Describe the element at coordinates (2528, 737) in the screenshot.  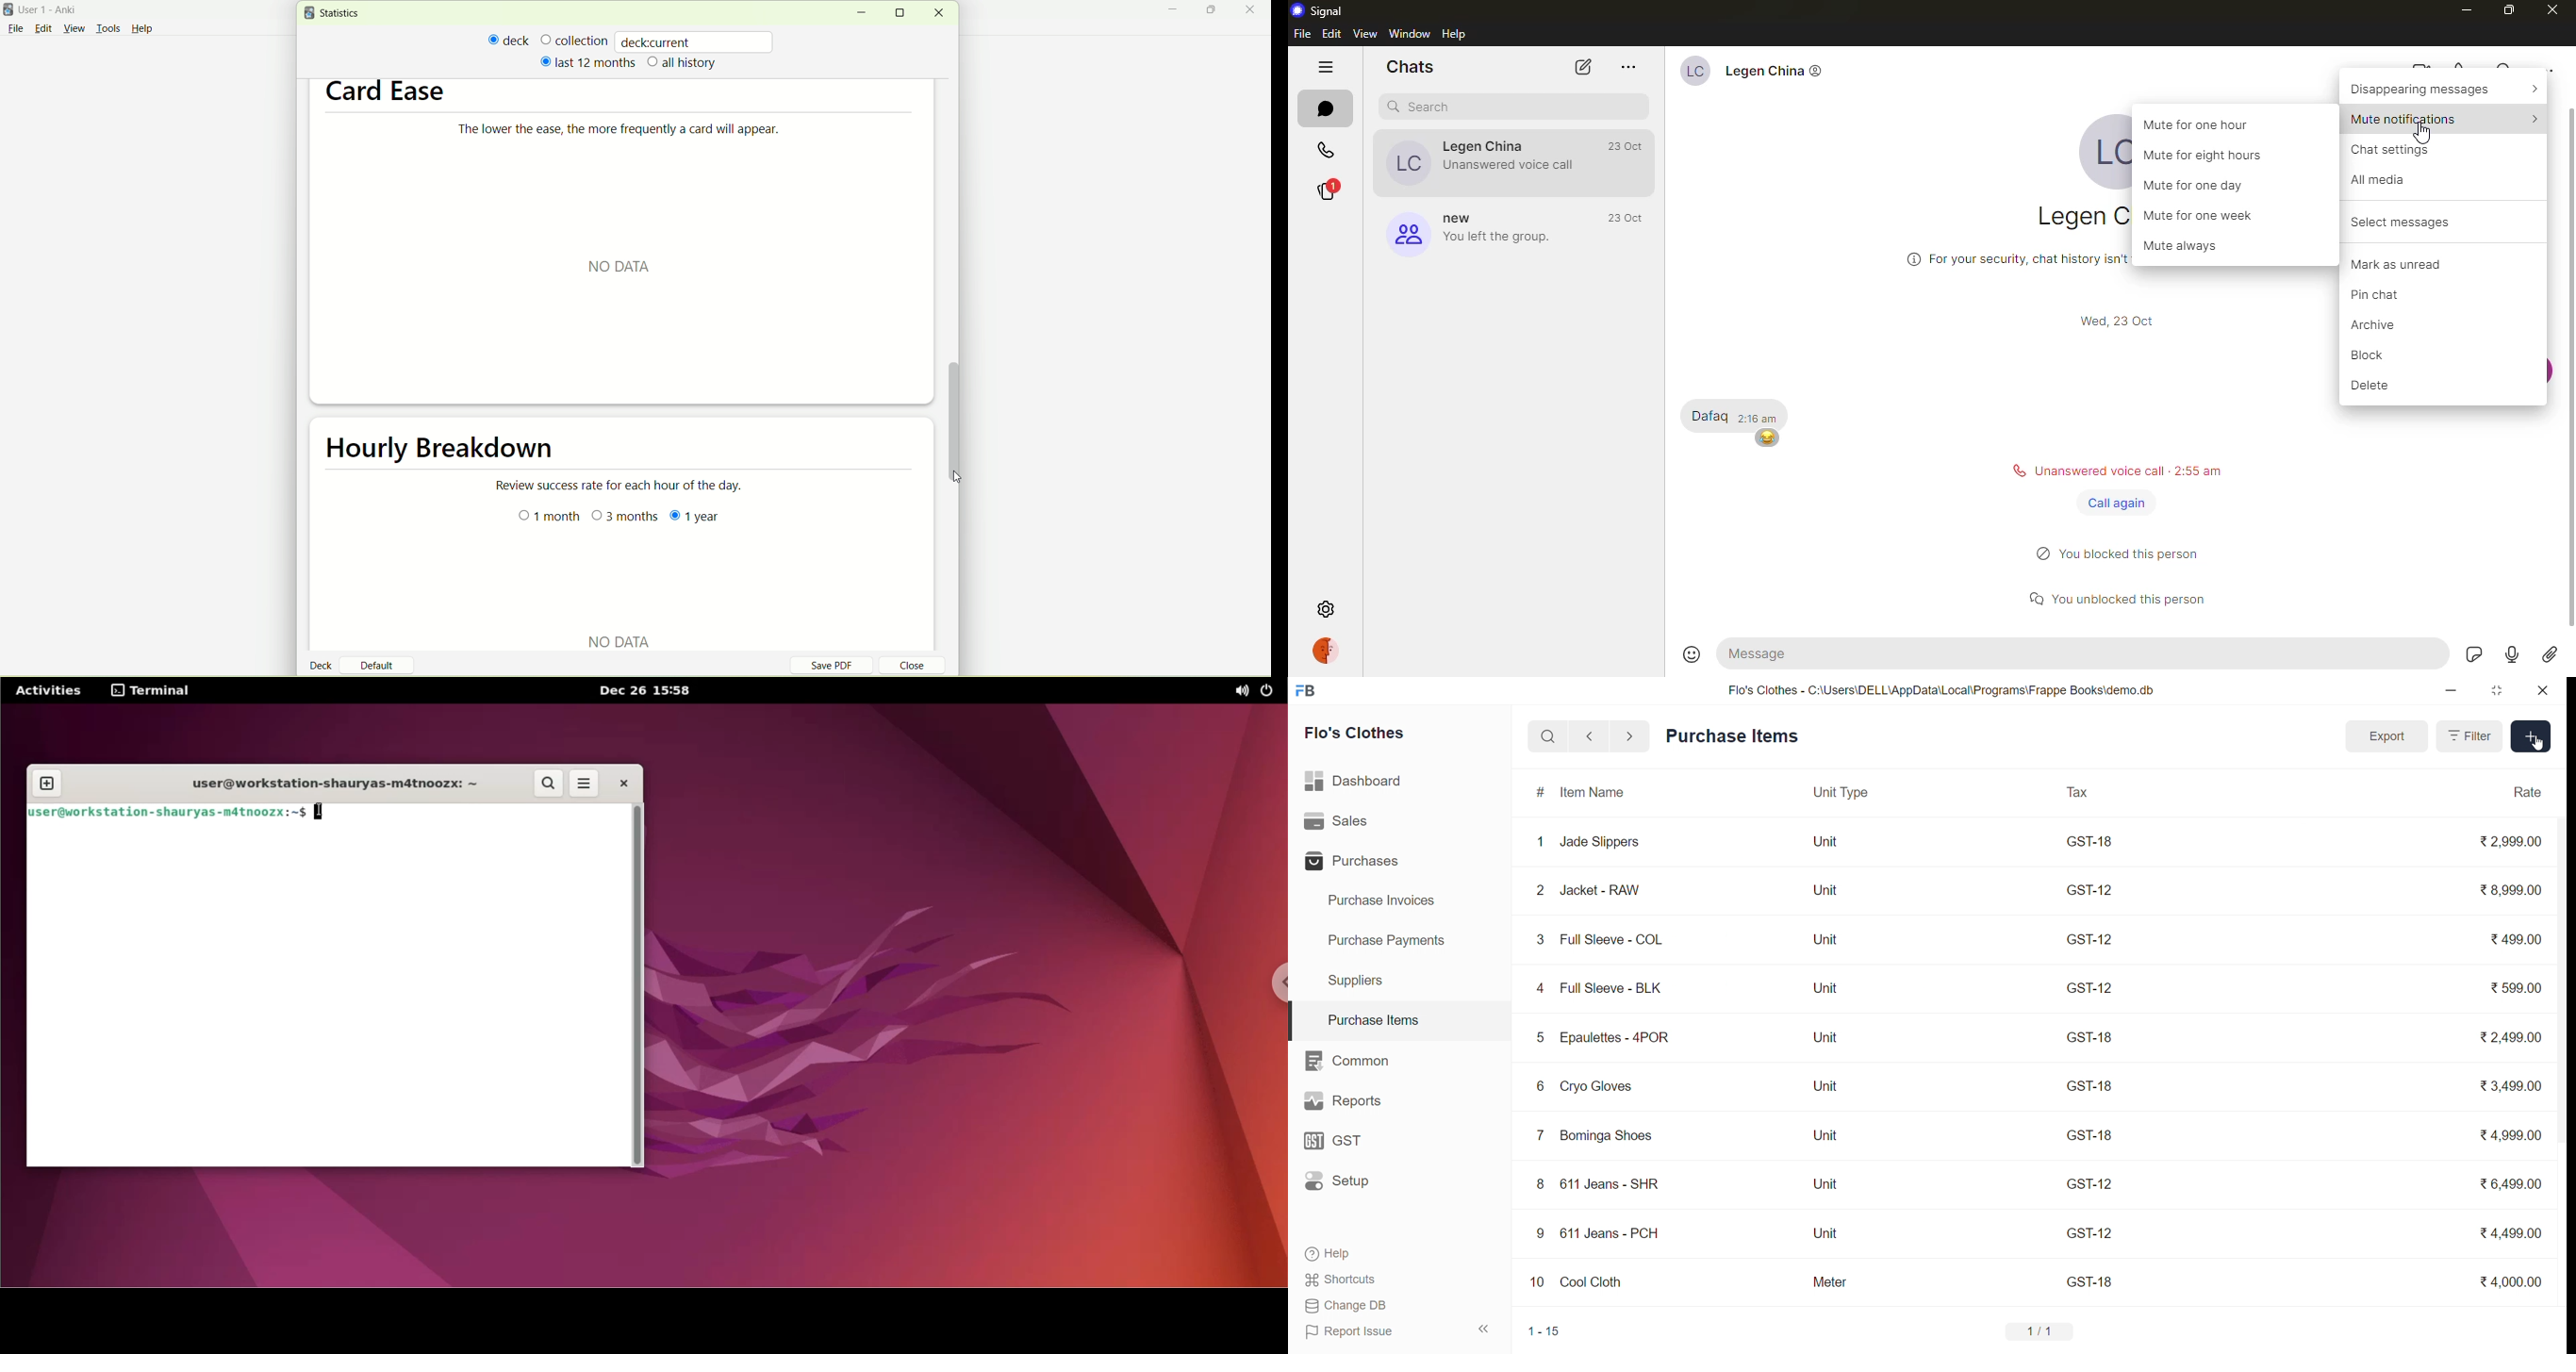
I see `Add Item` at that location.